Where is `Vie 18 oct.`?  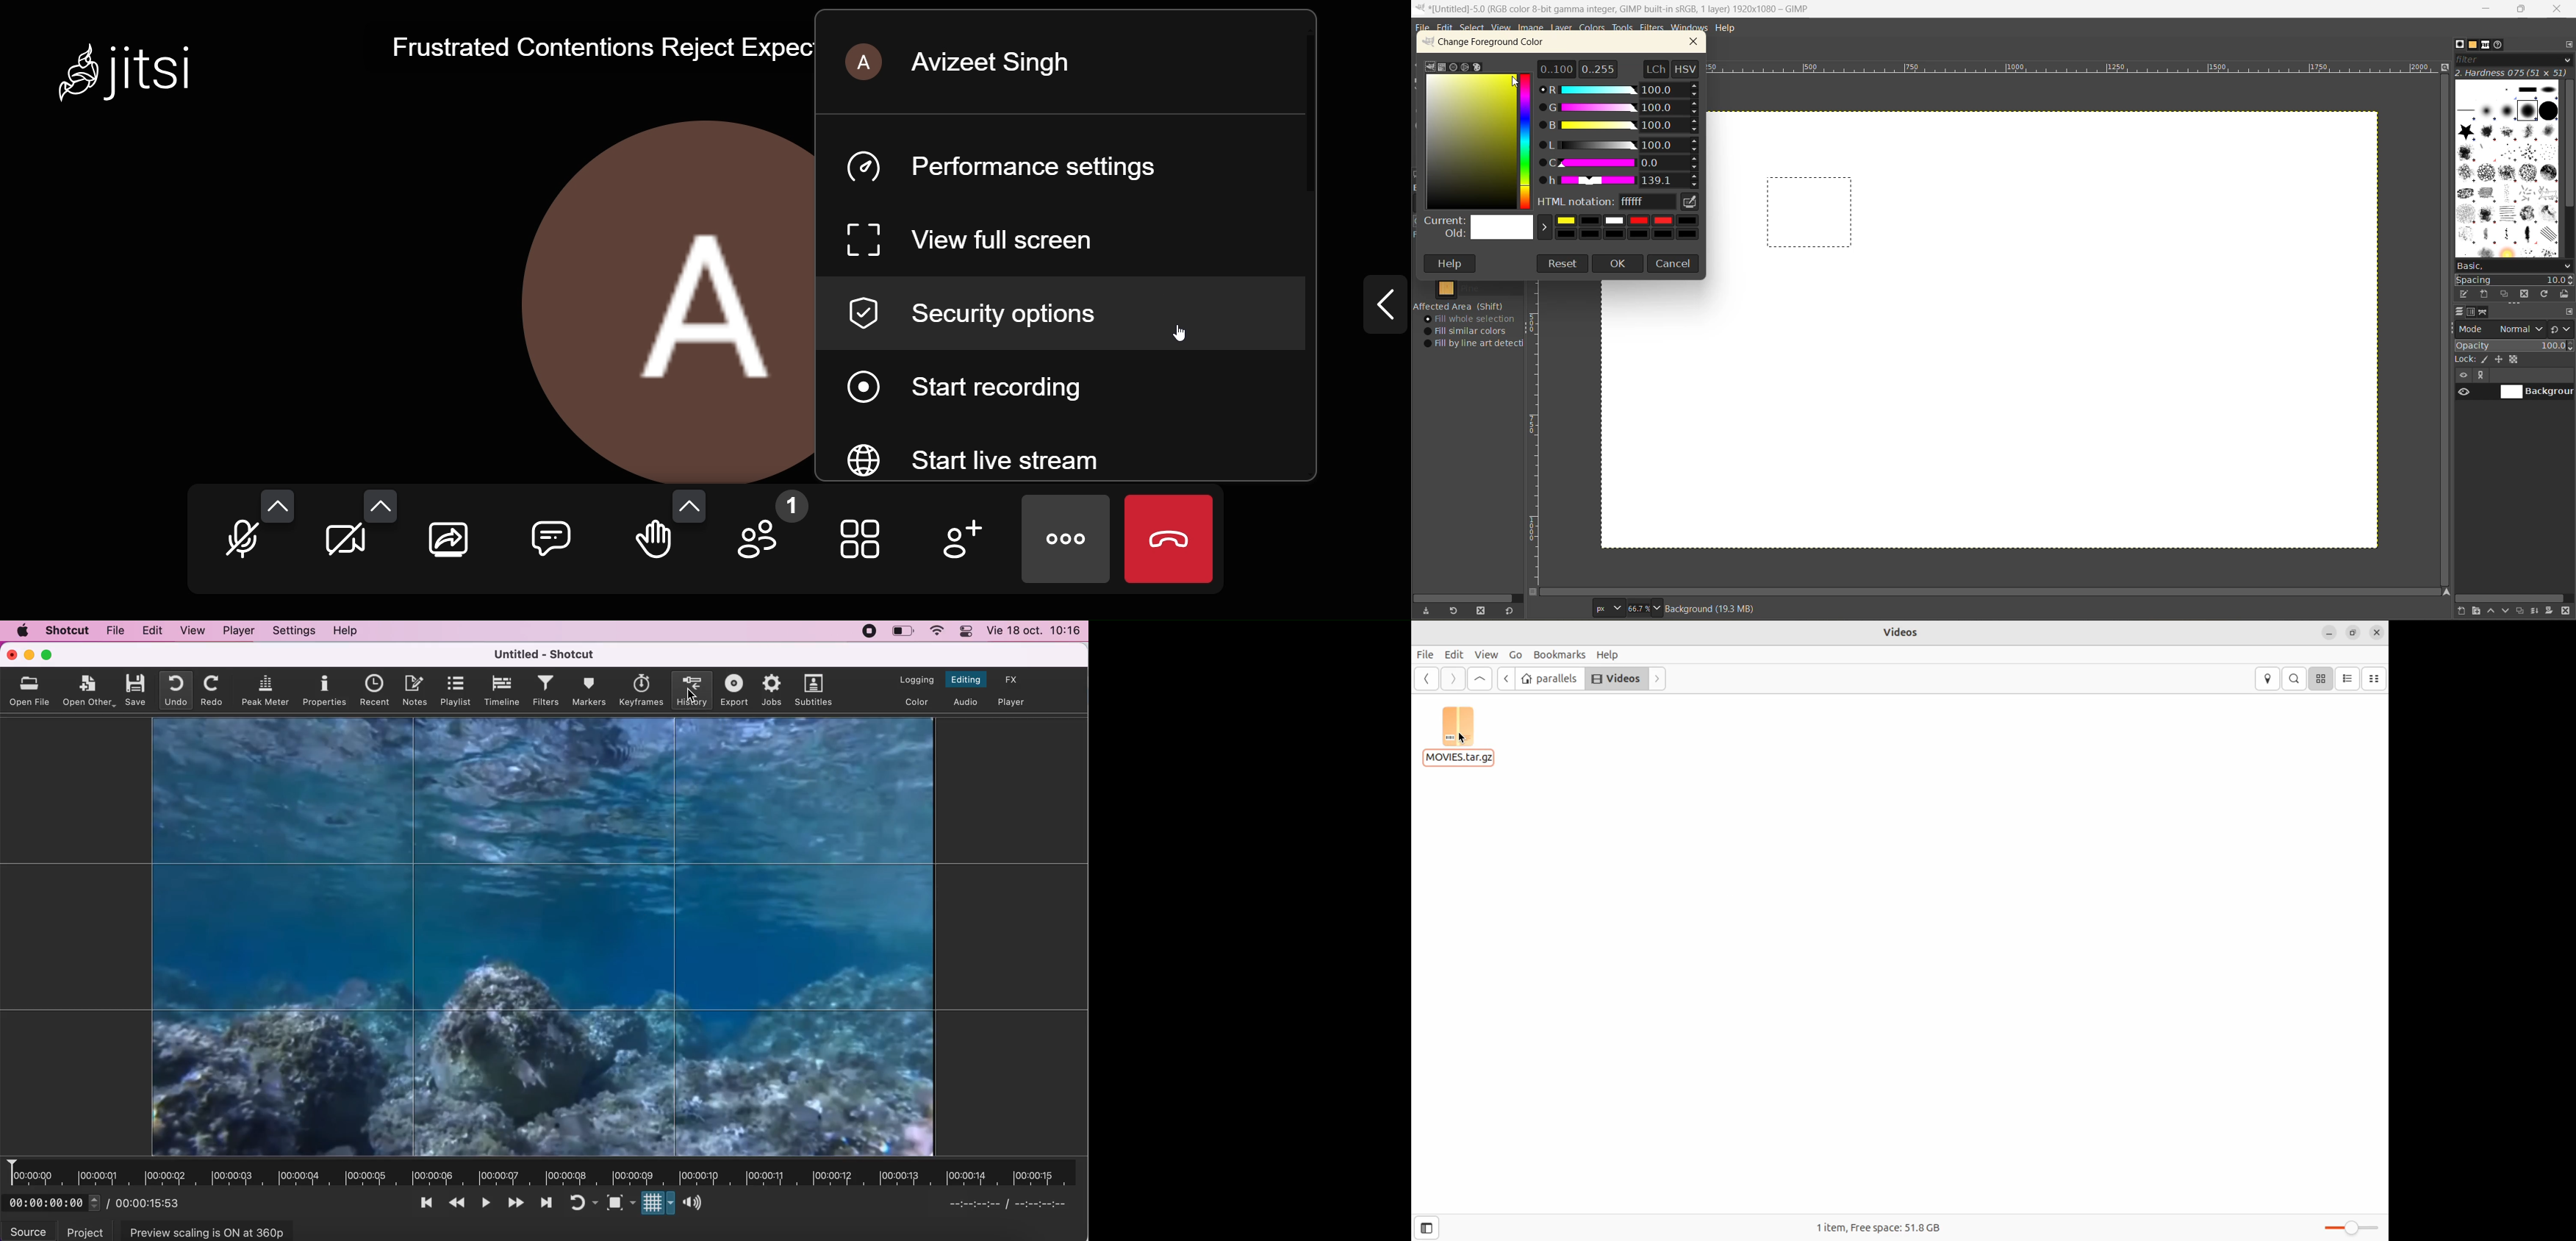
Vie 18 oct. is located at coordinates (1014, 631).